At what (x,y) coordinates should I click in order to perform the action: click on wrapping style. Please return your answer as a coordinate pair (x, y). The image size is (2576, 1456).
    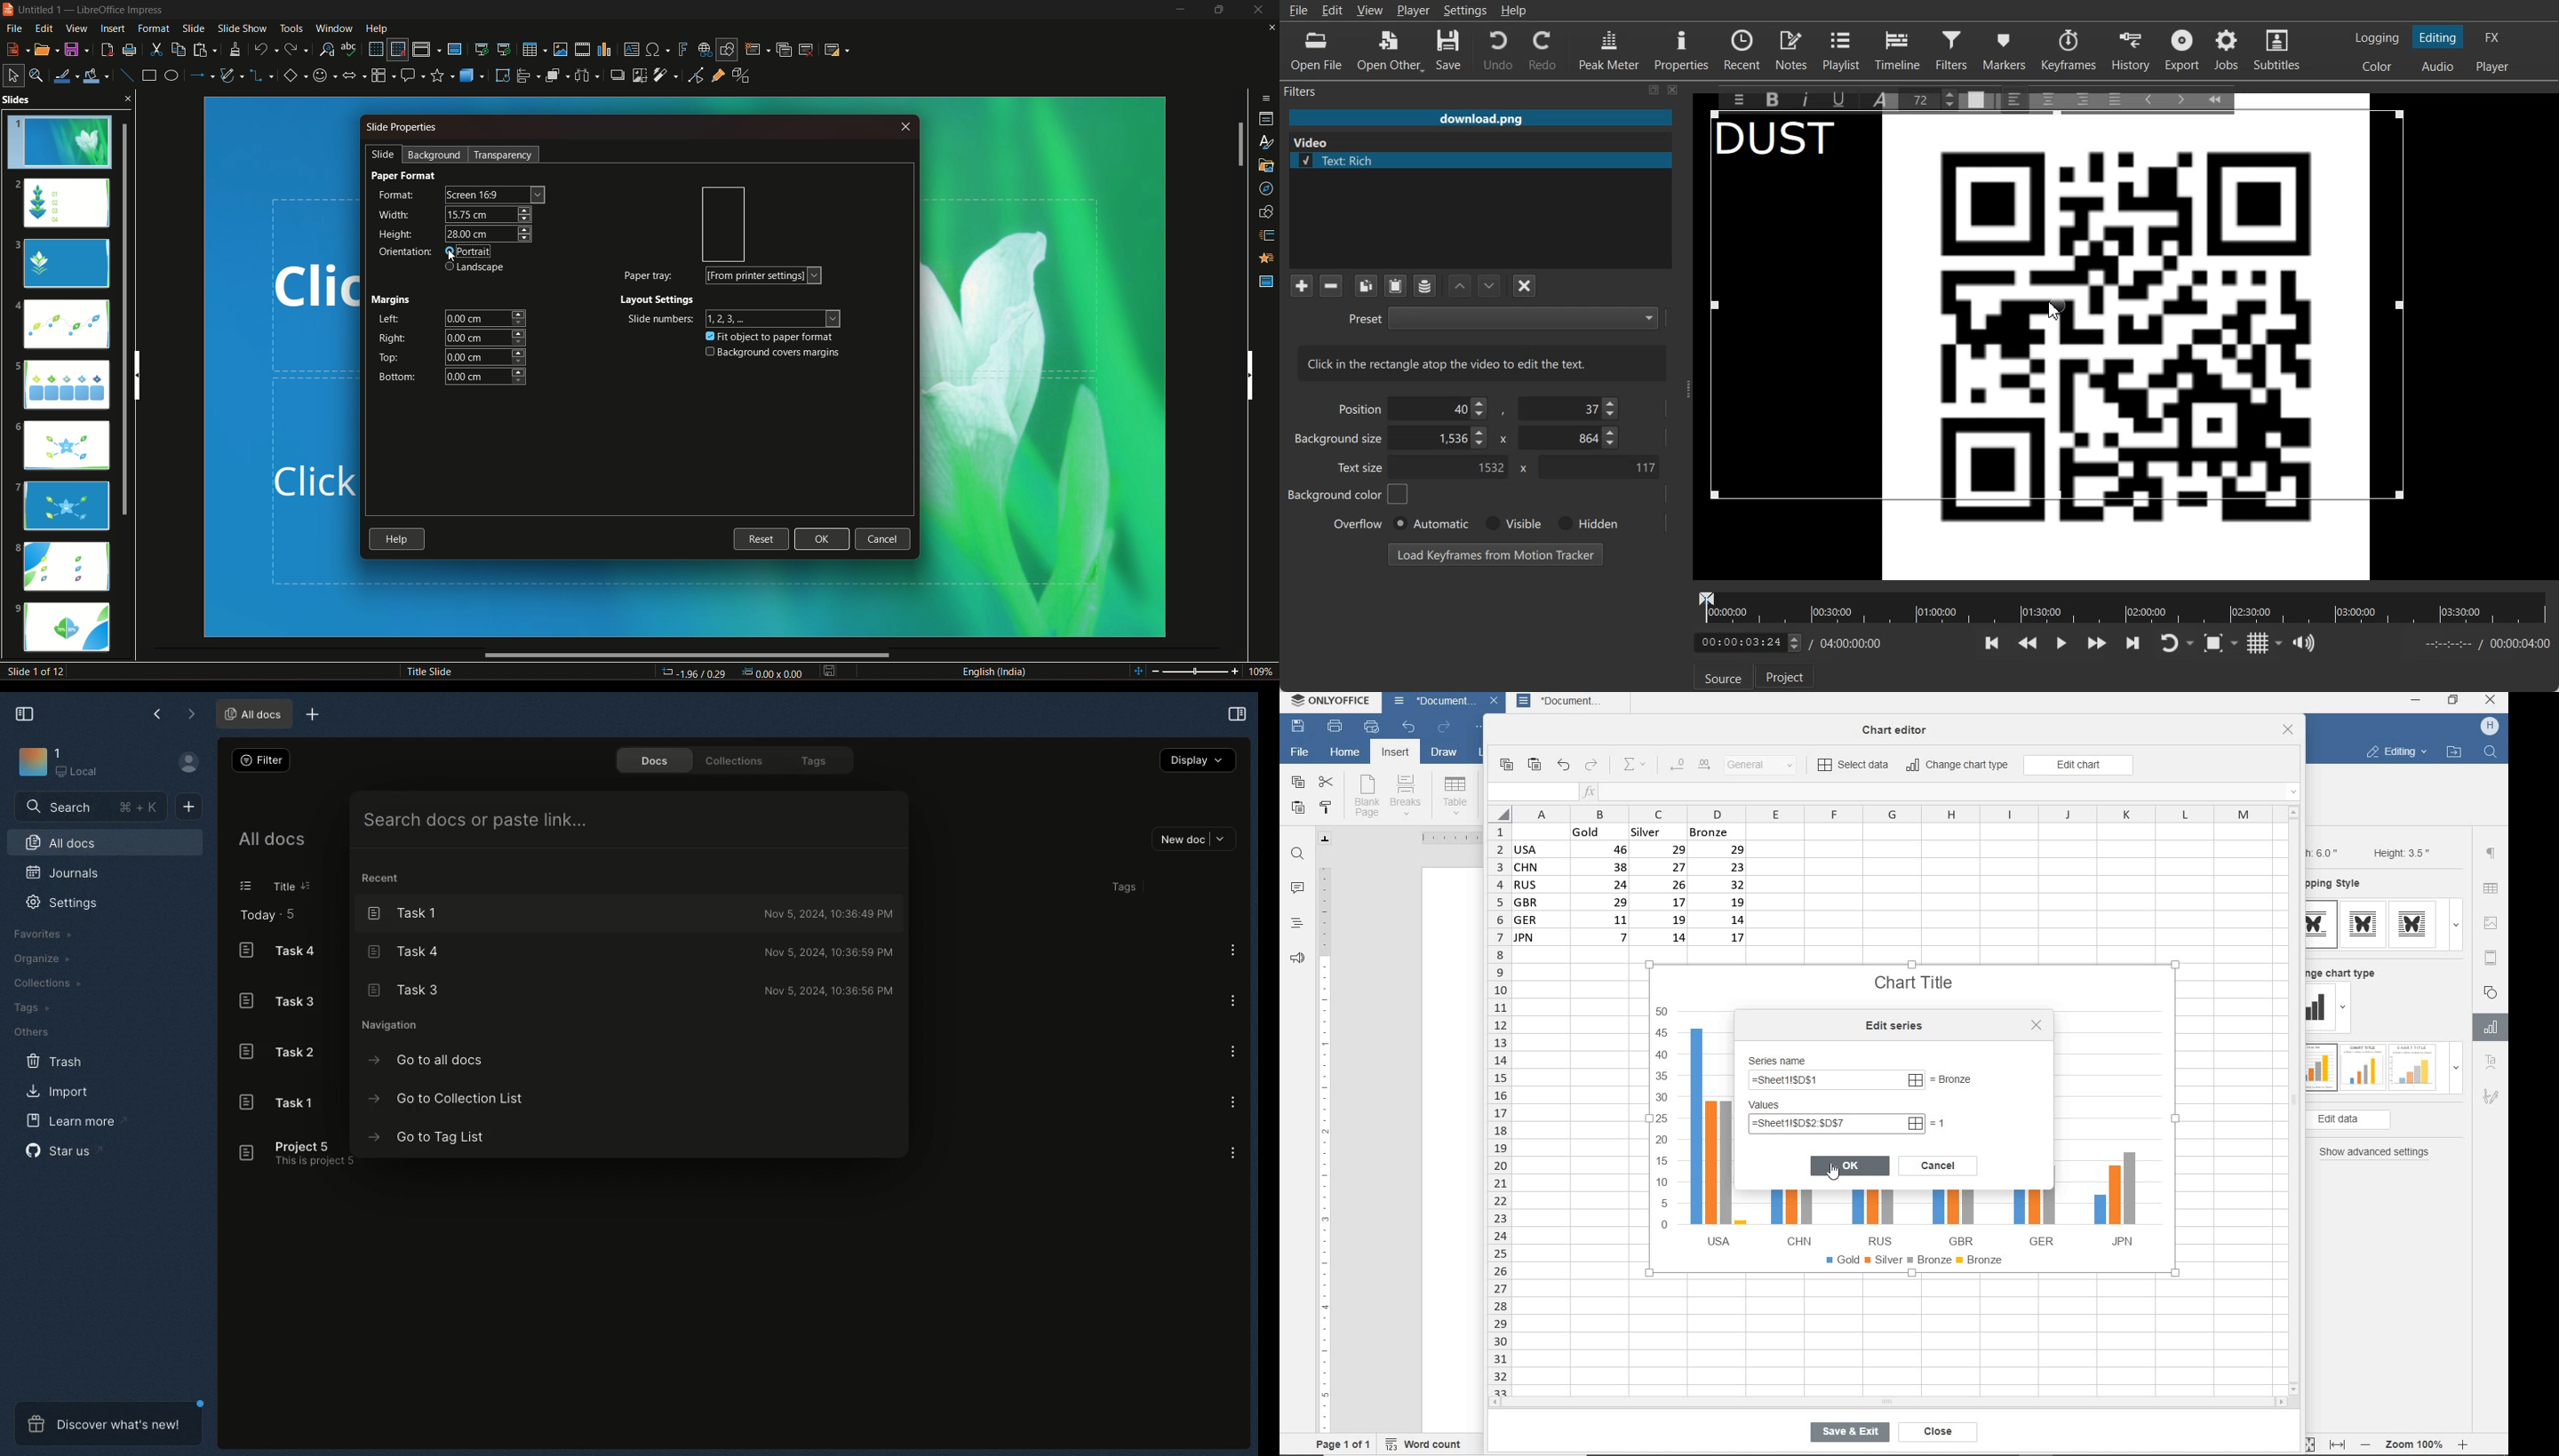
    Looking at the image, I should click on (2340, 884).